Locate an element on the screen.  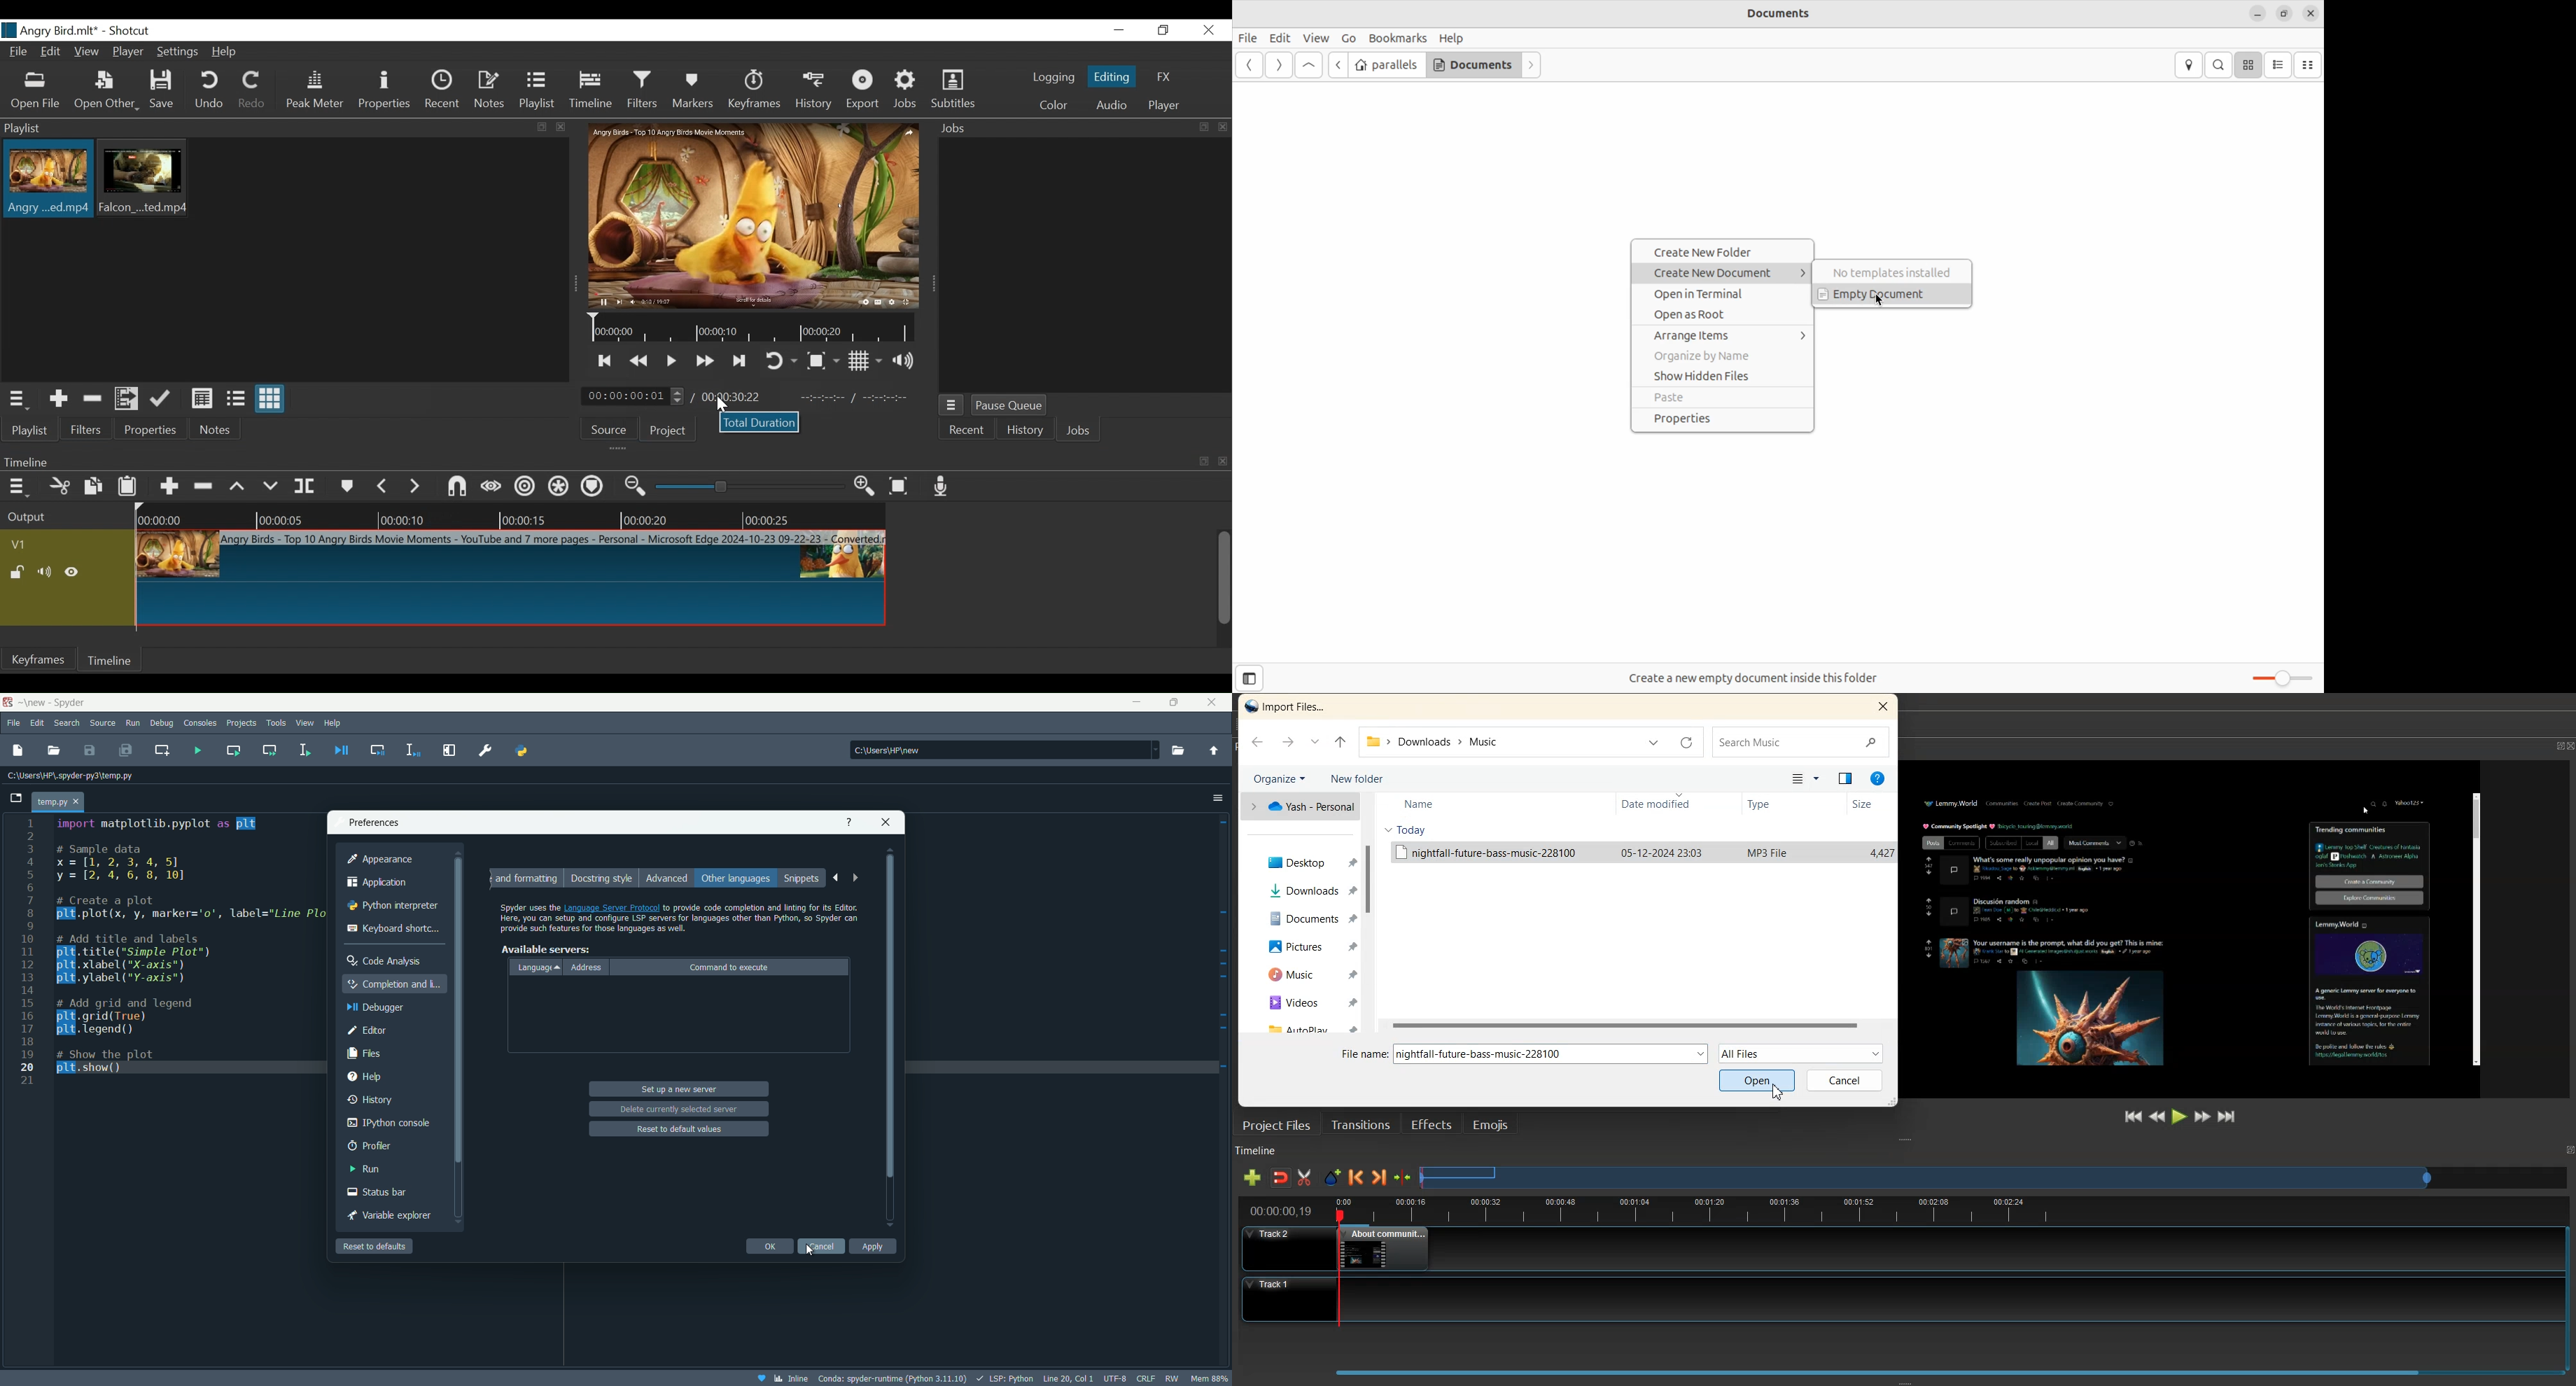
Properties is located at coordinates (149, 429).